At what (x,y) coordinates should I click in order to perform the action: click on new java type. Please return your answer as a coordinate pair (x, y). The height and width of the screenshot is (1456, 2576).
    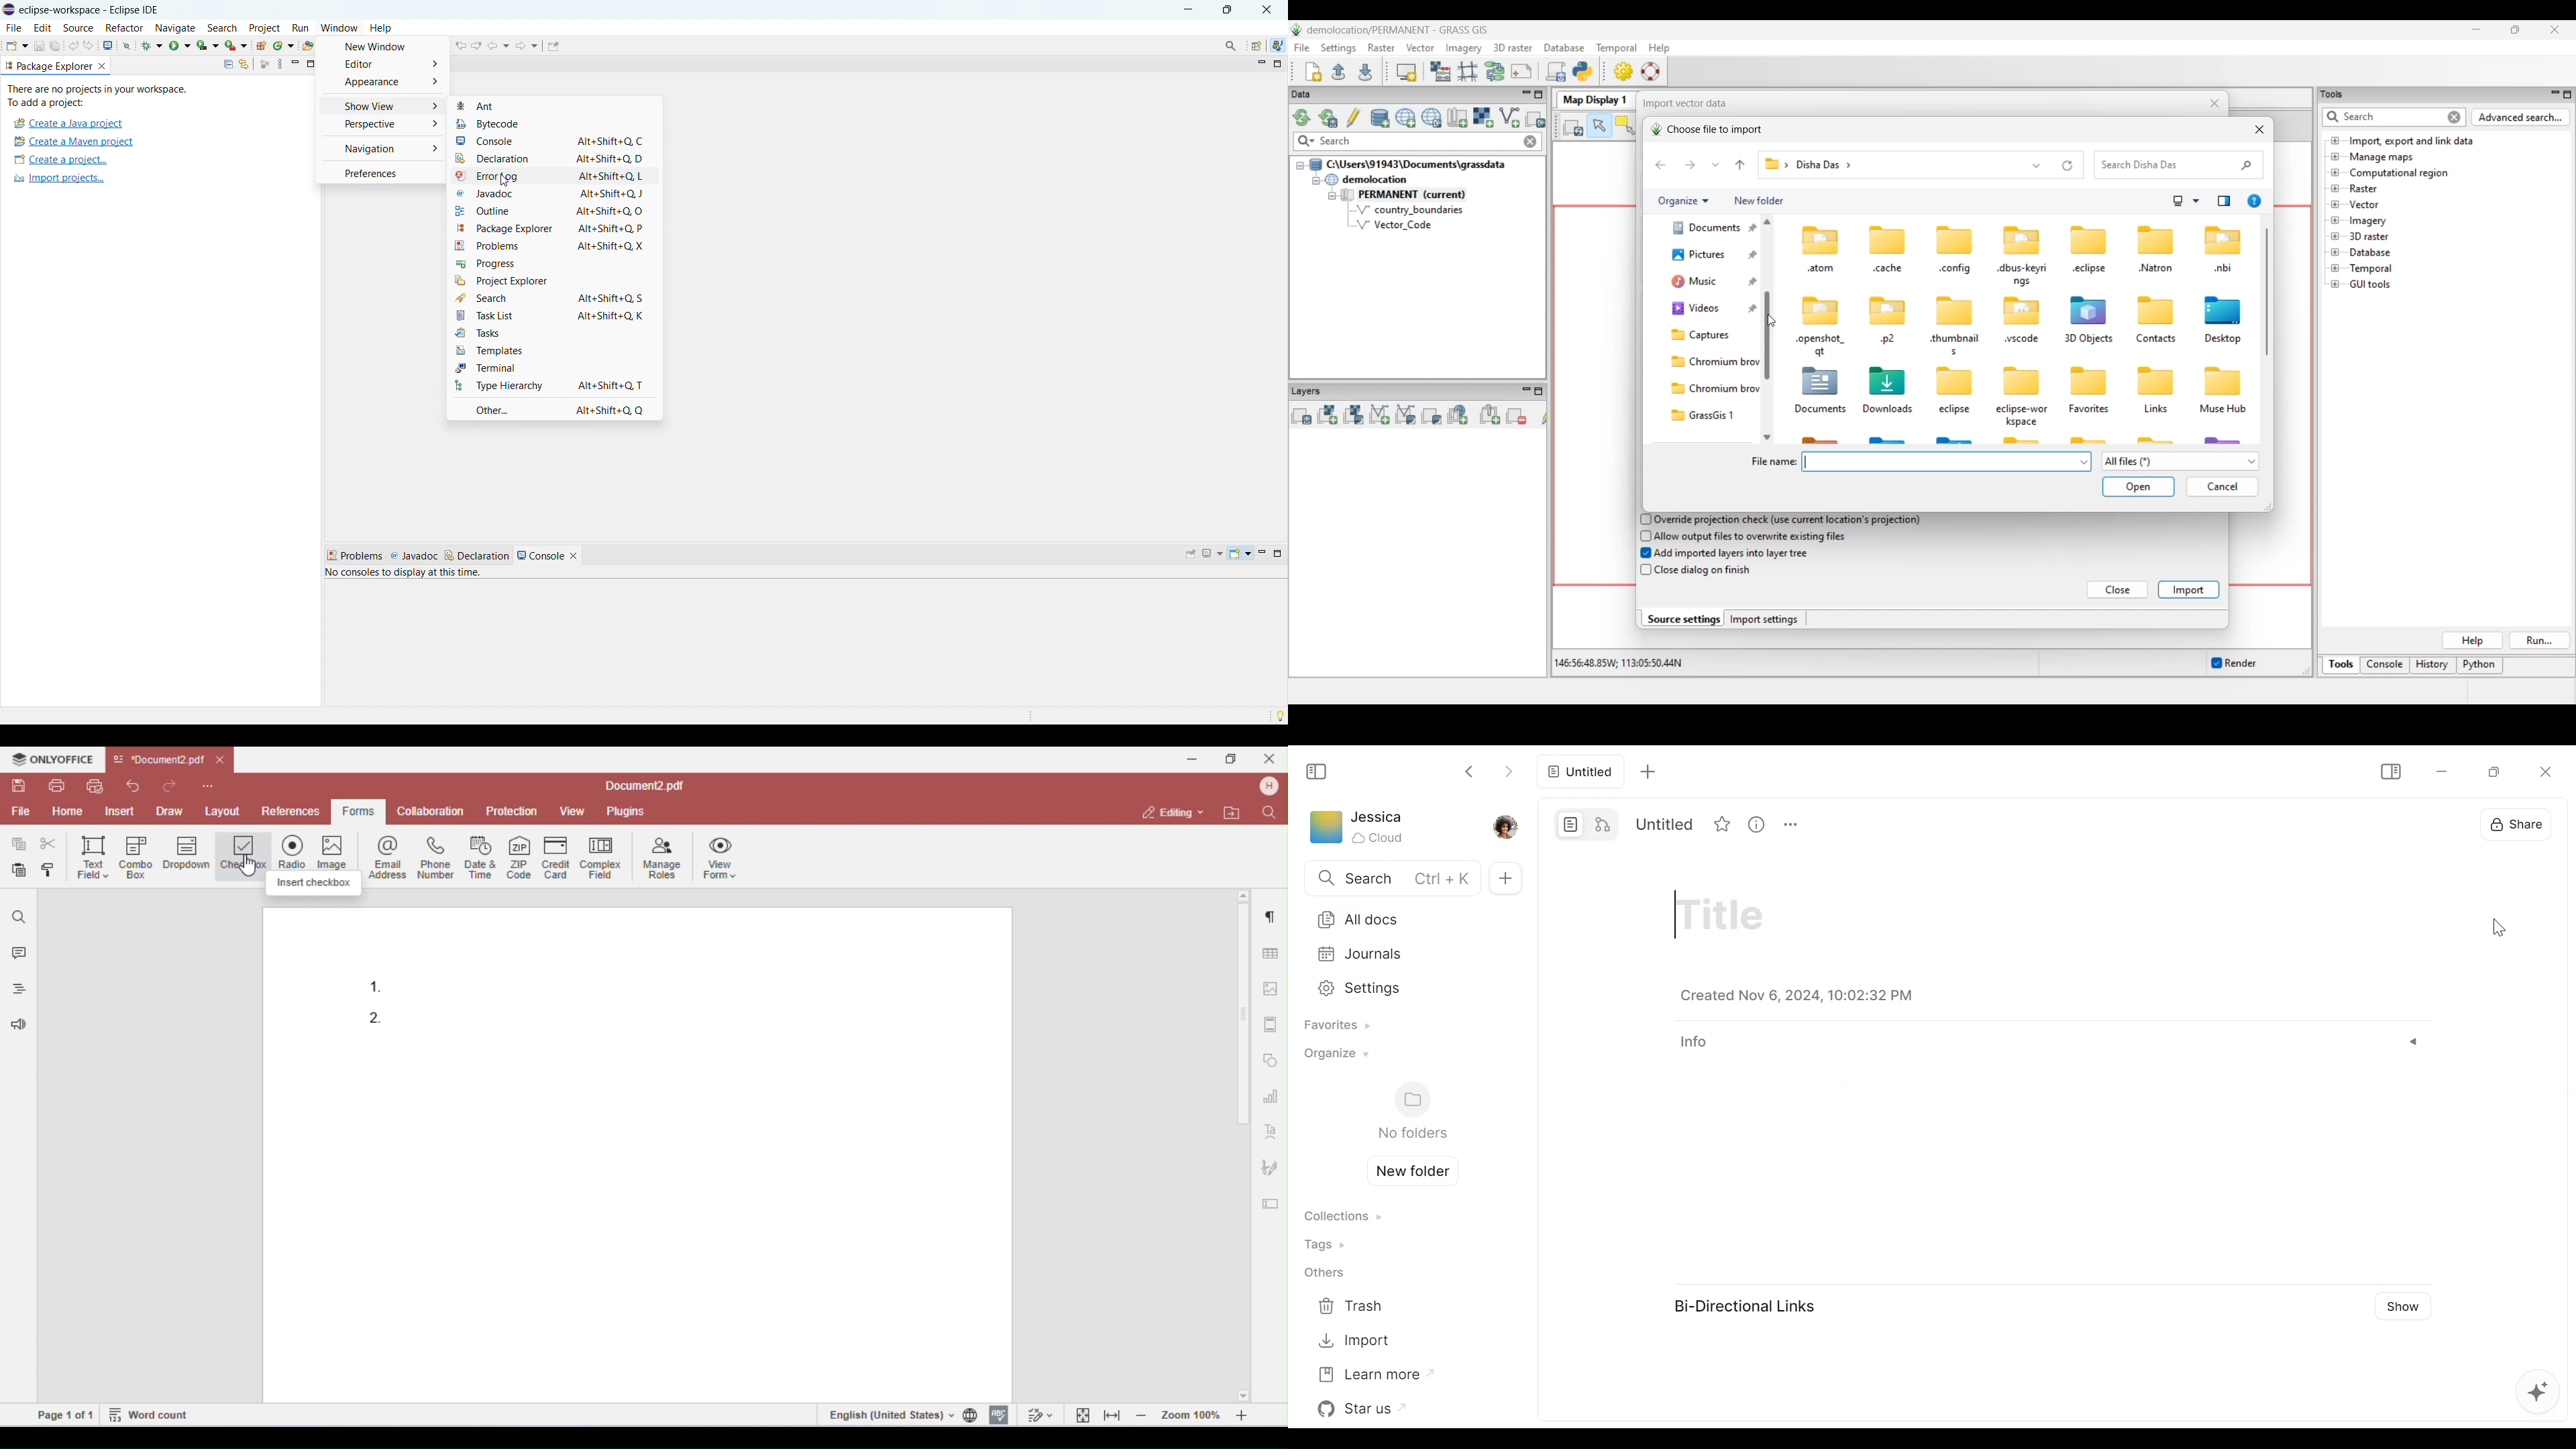
    Looking at the image, I should click on (261, 46).